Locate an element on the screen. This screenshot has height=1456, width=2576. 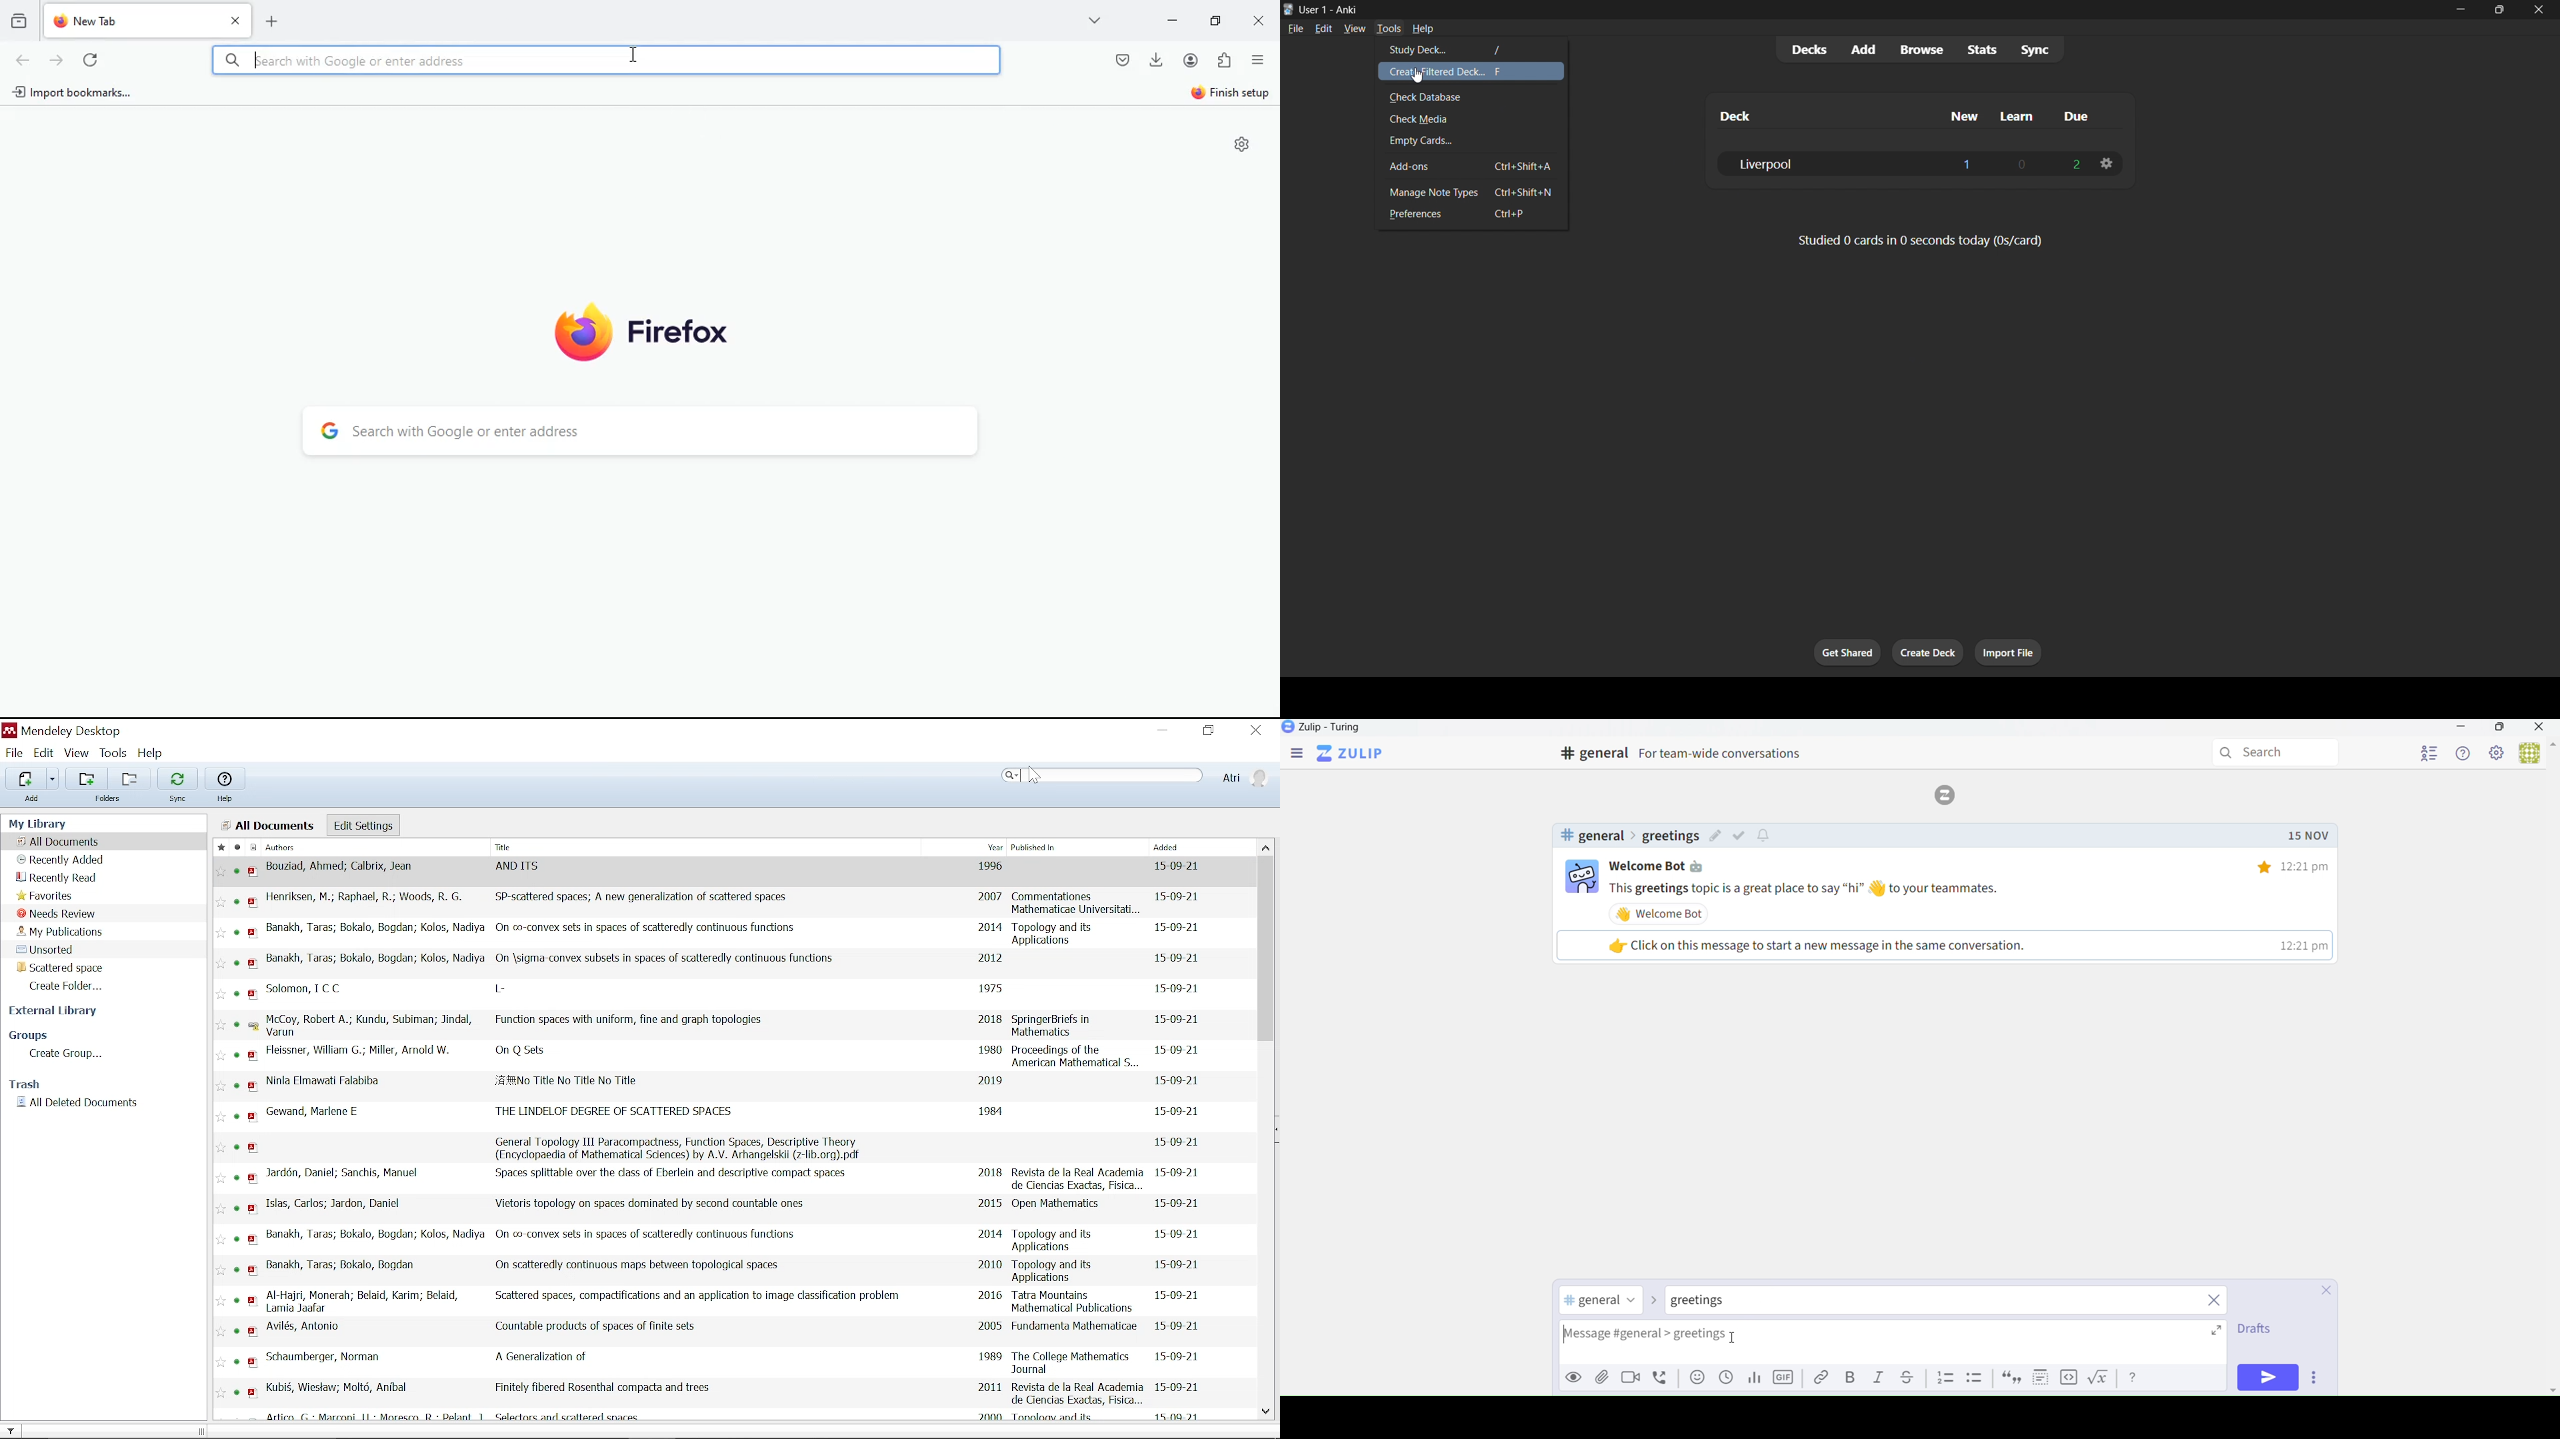
Formula is located at coordinates (2101, 1380).